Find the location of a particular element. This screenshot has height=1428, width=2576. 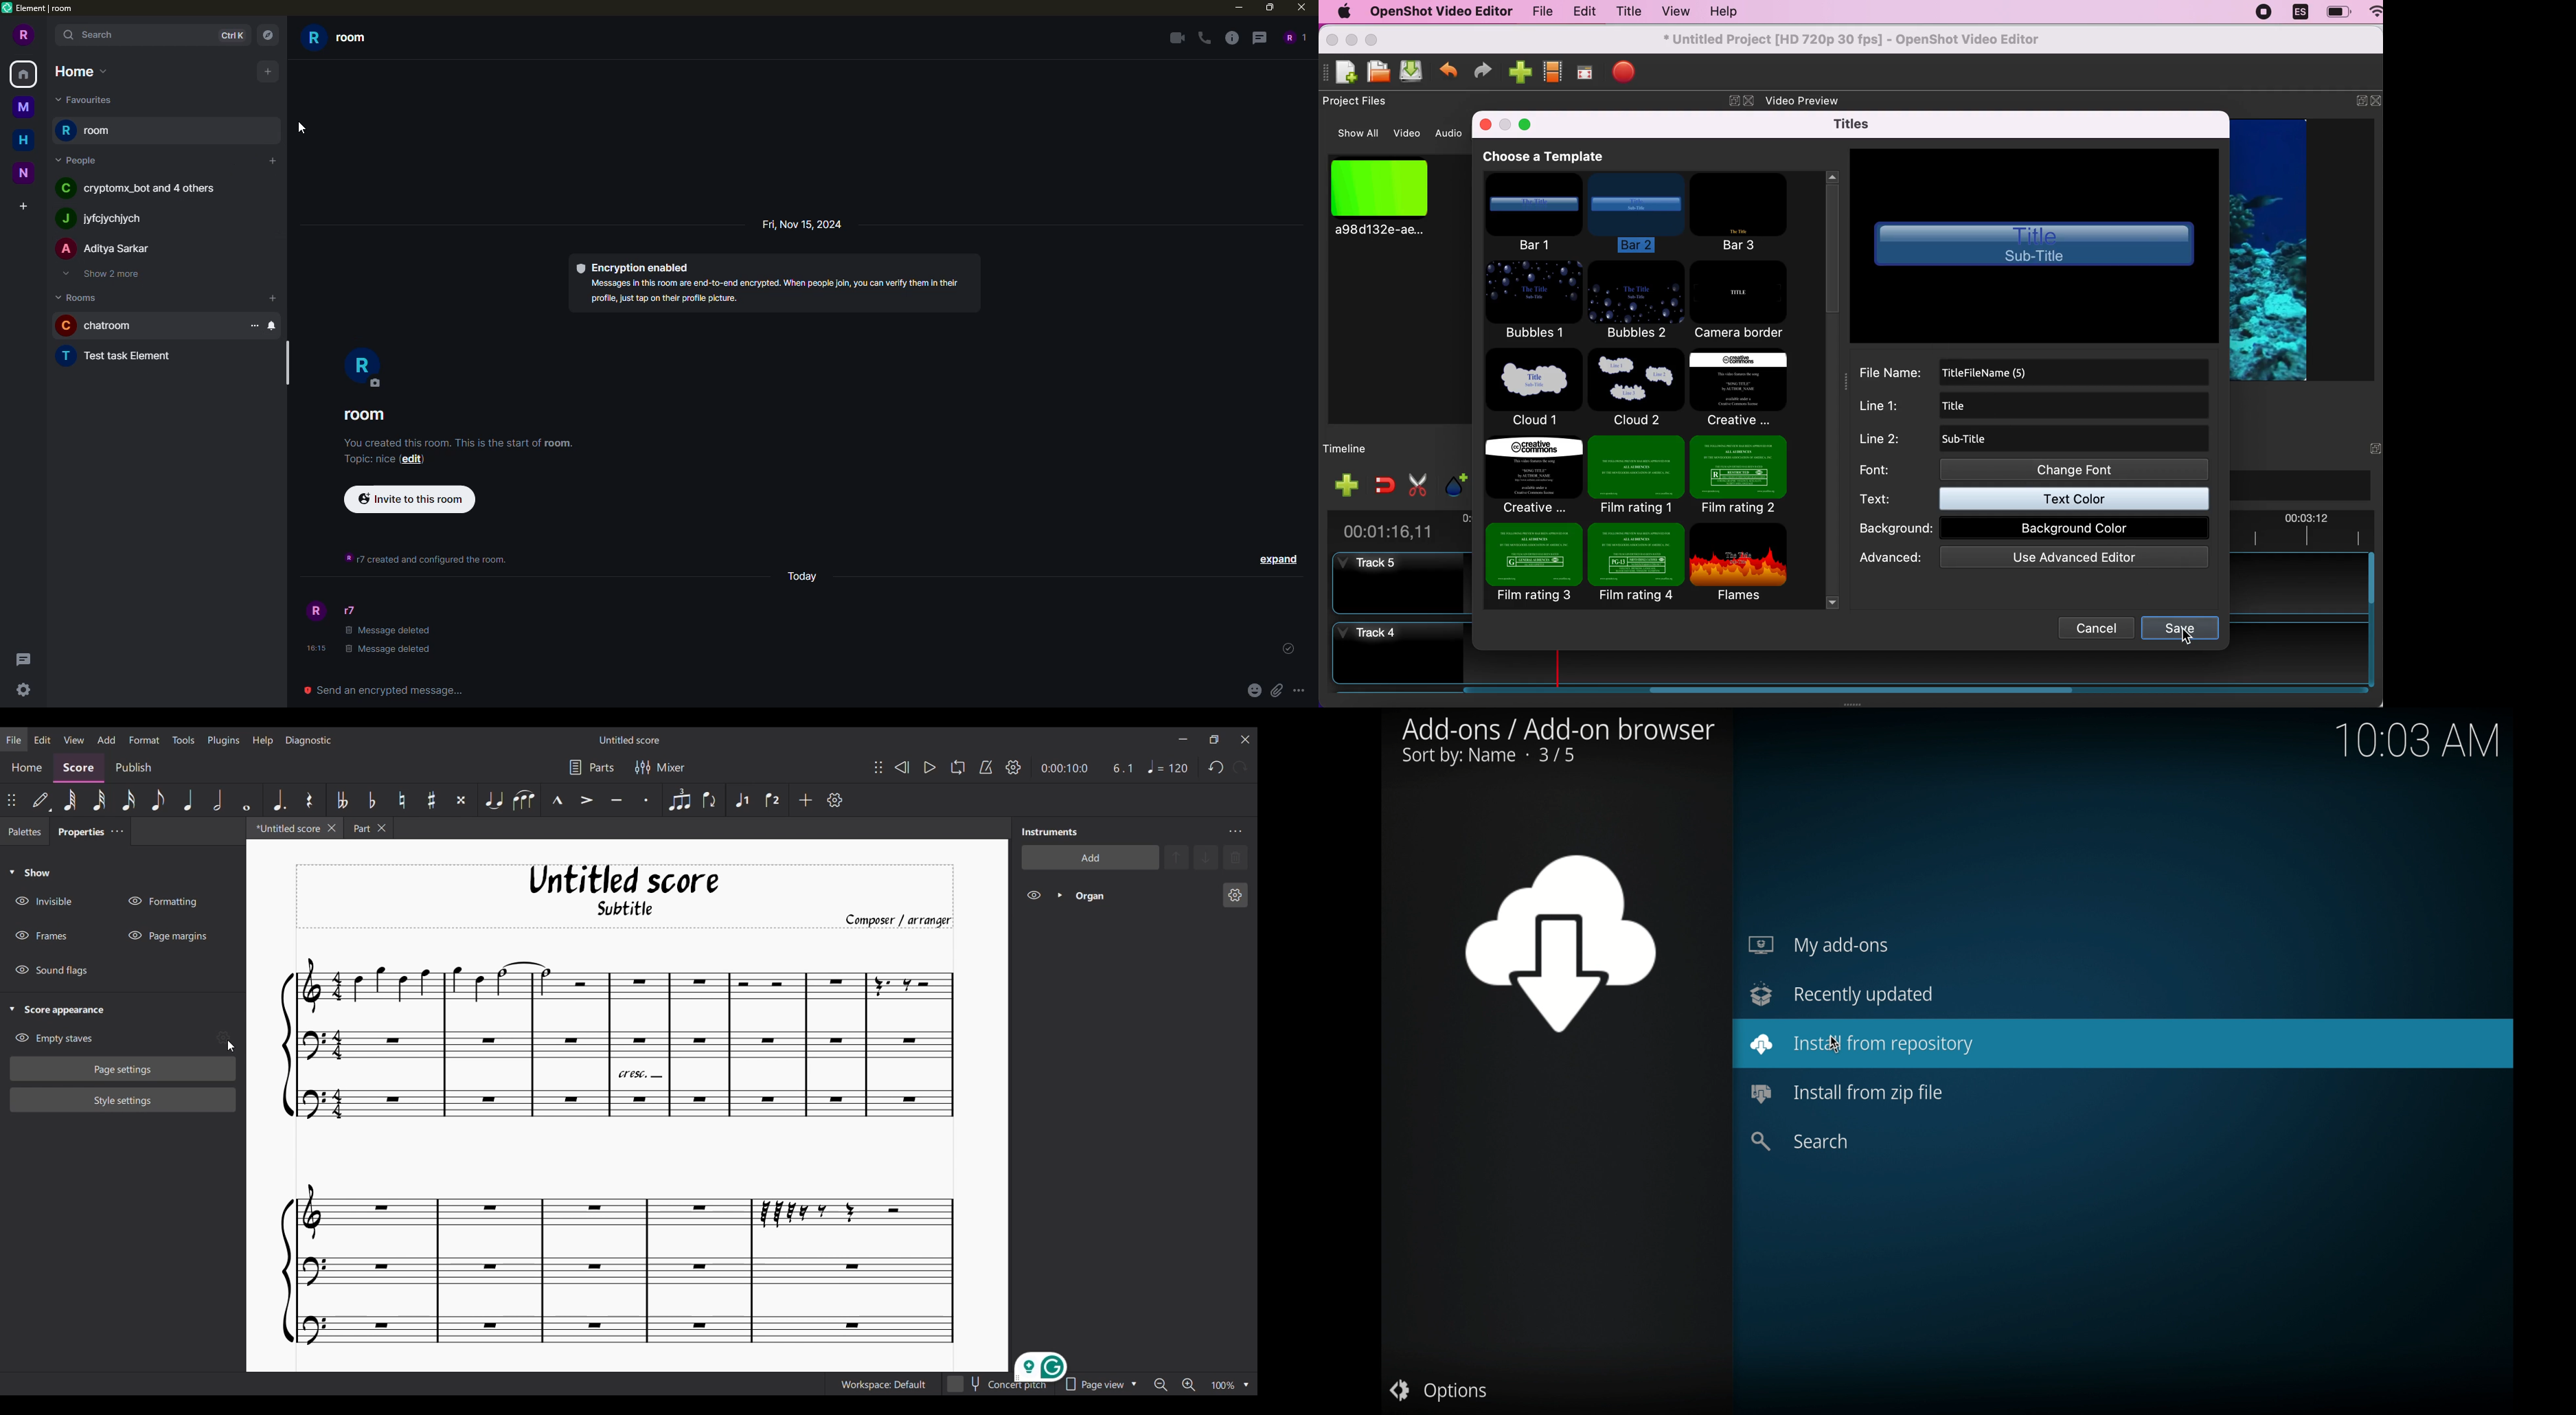

bar 2 is located at coordinates (1640, 211).